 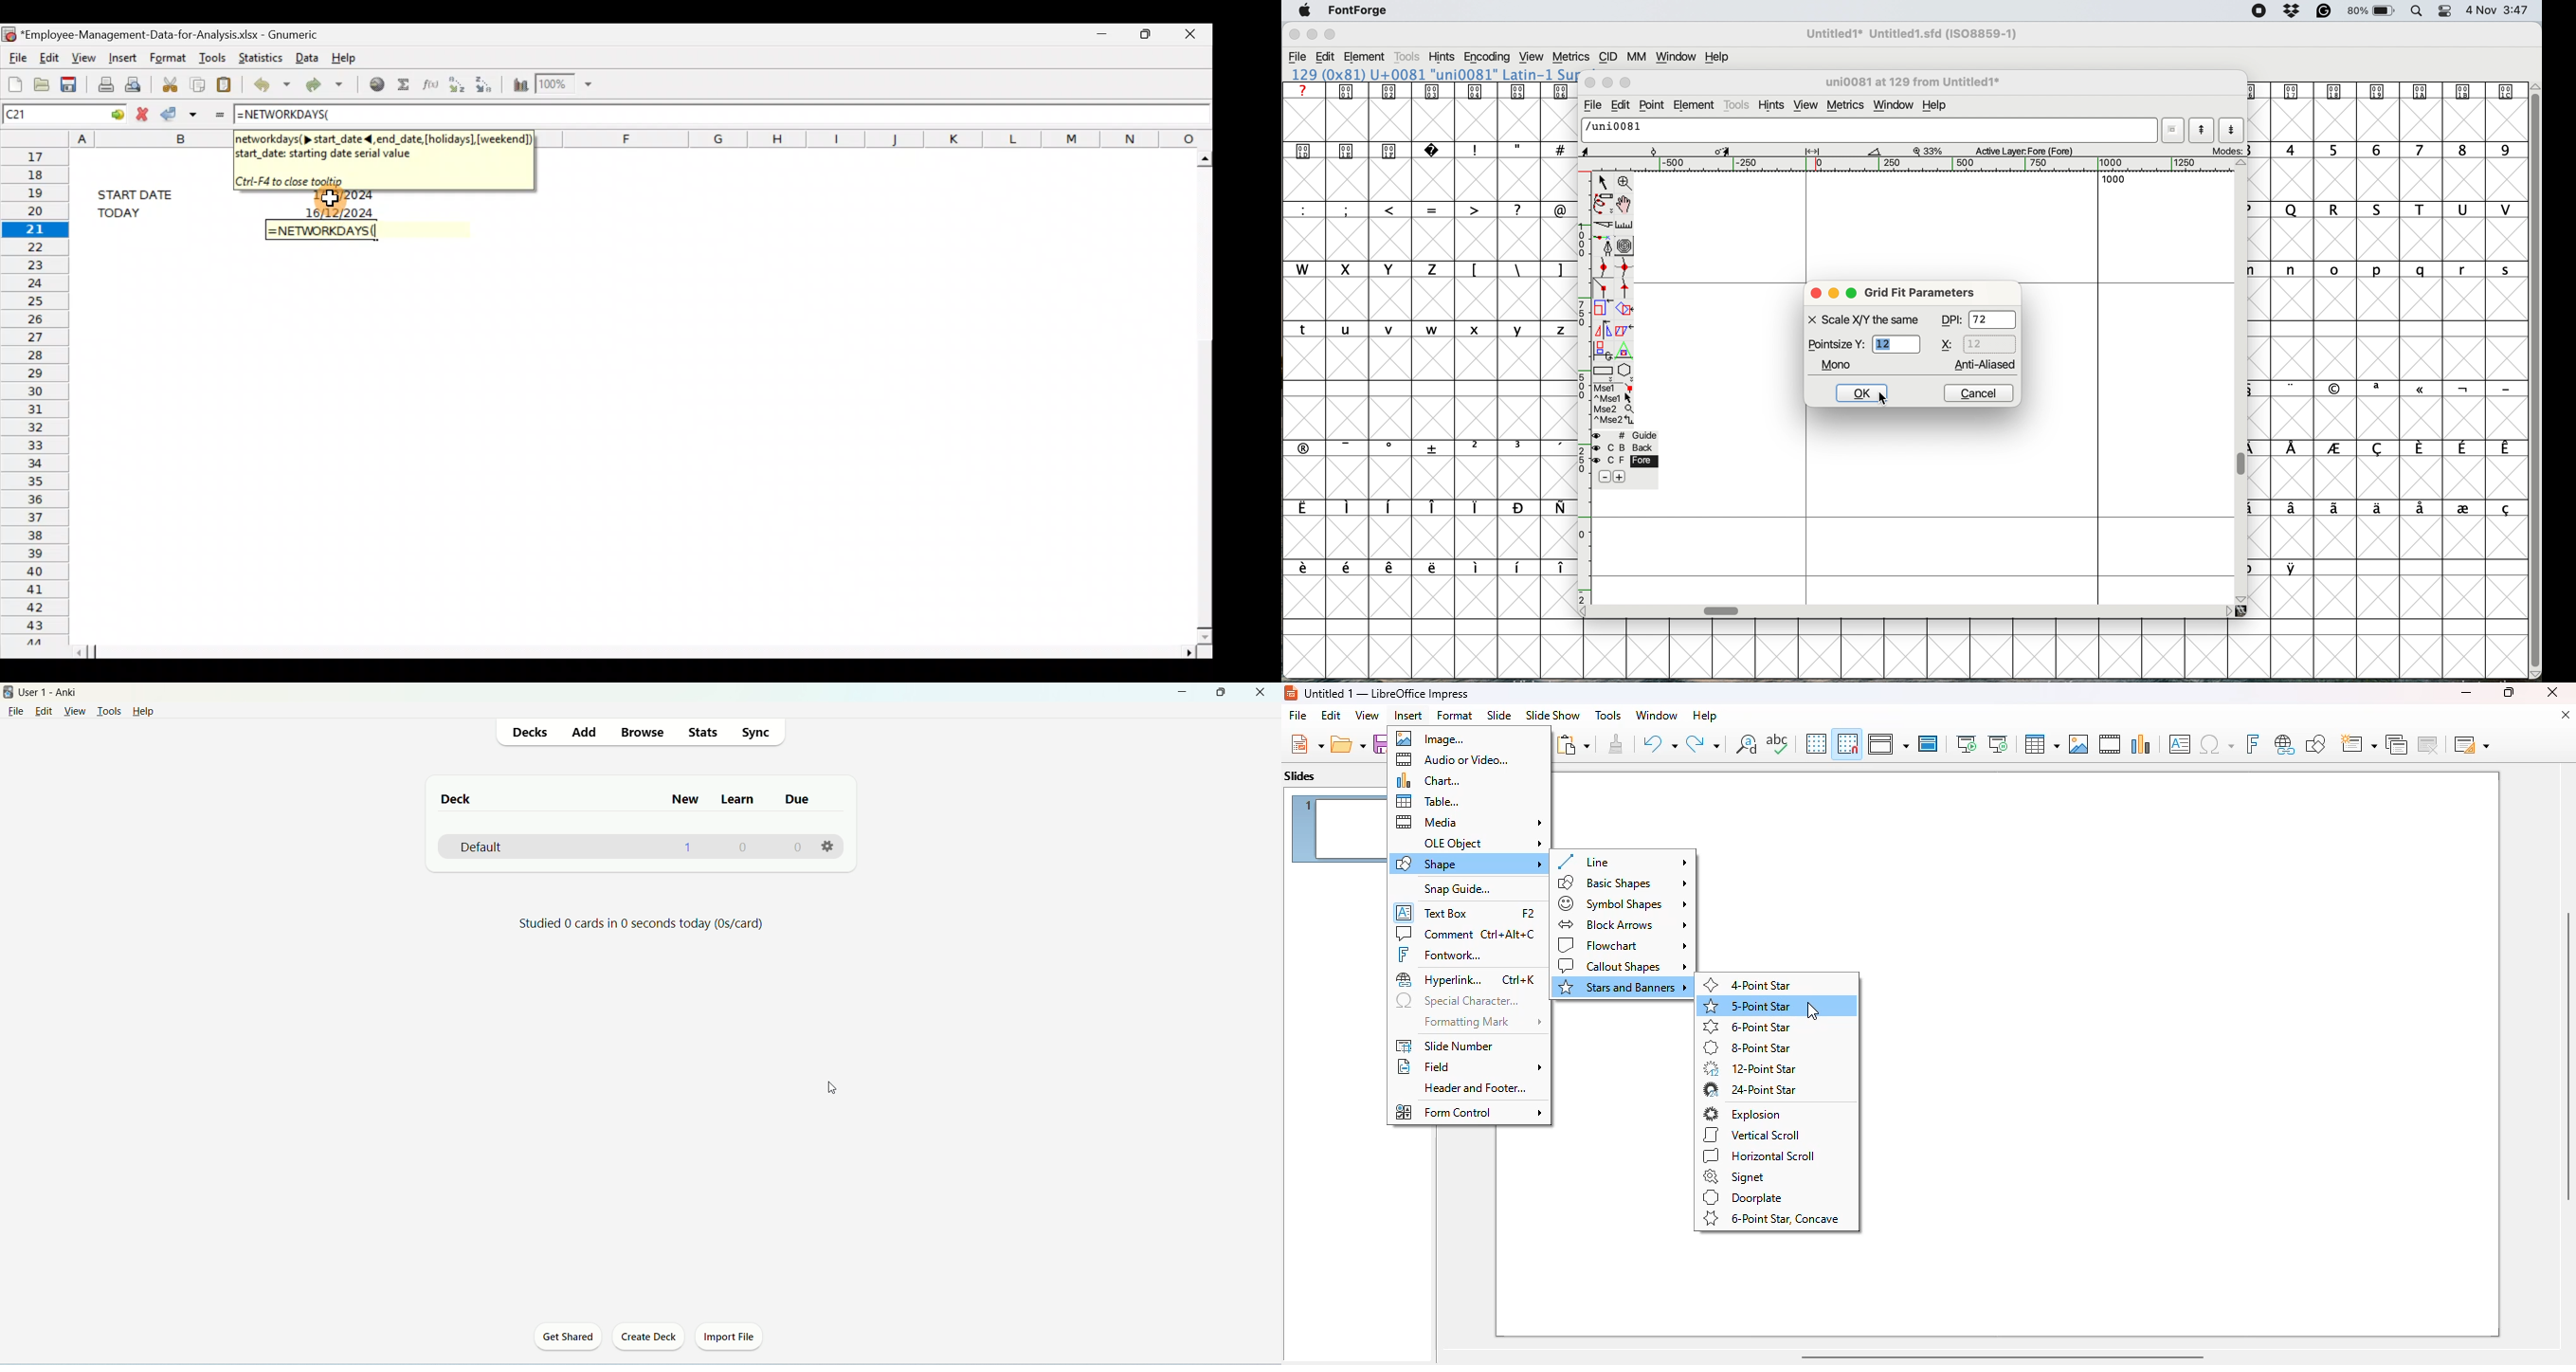 I want to click on image, so click(x=1430, y=738).